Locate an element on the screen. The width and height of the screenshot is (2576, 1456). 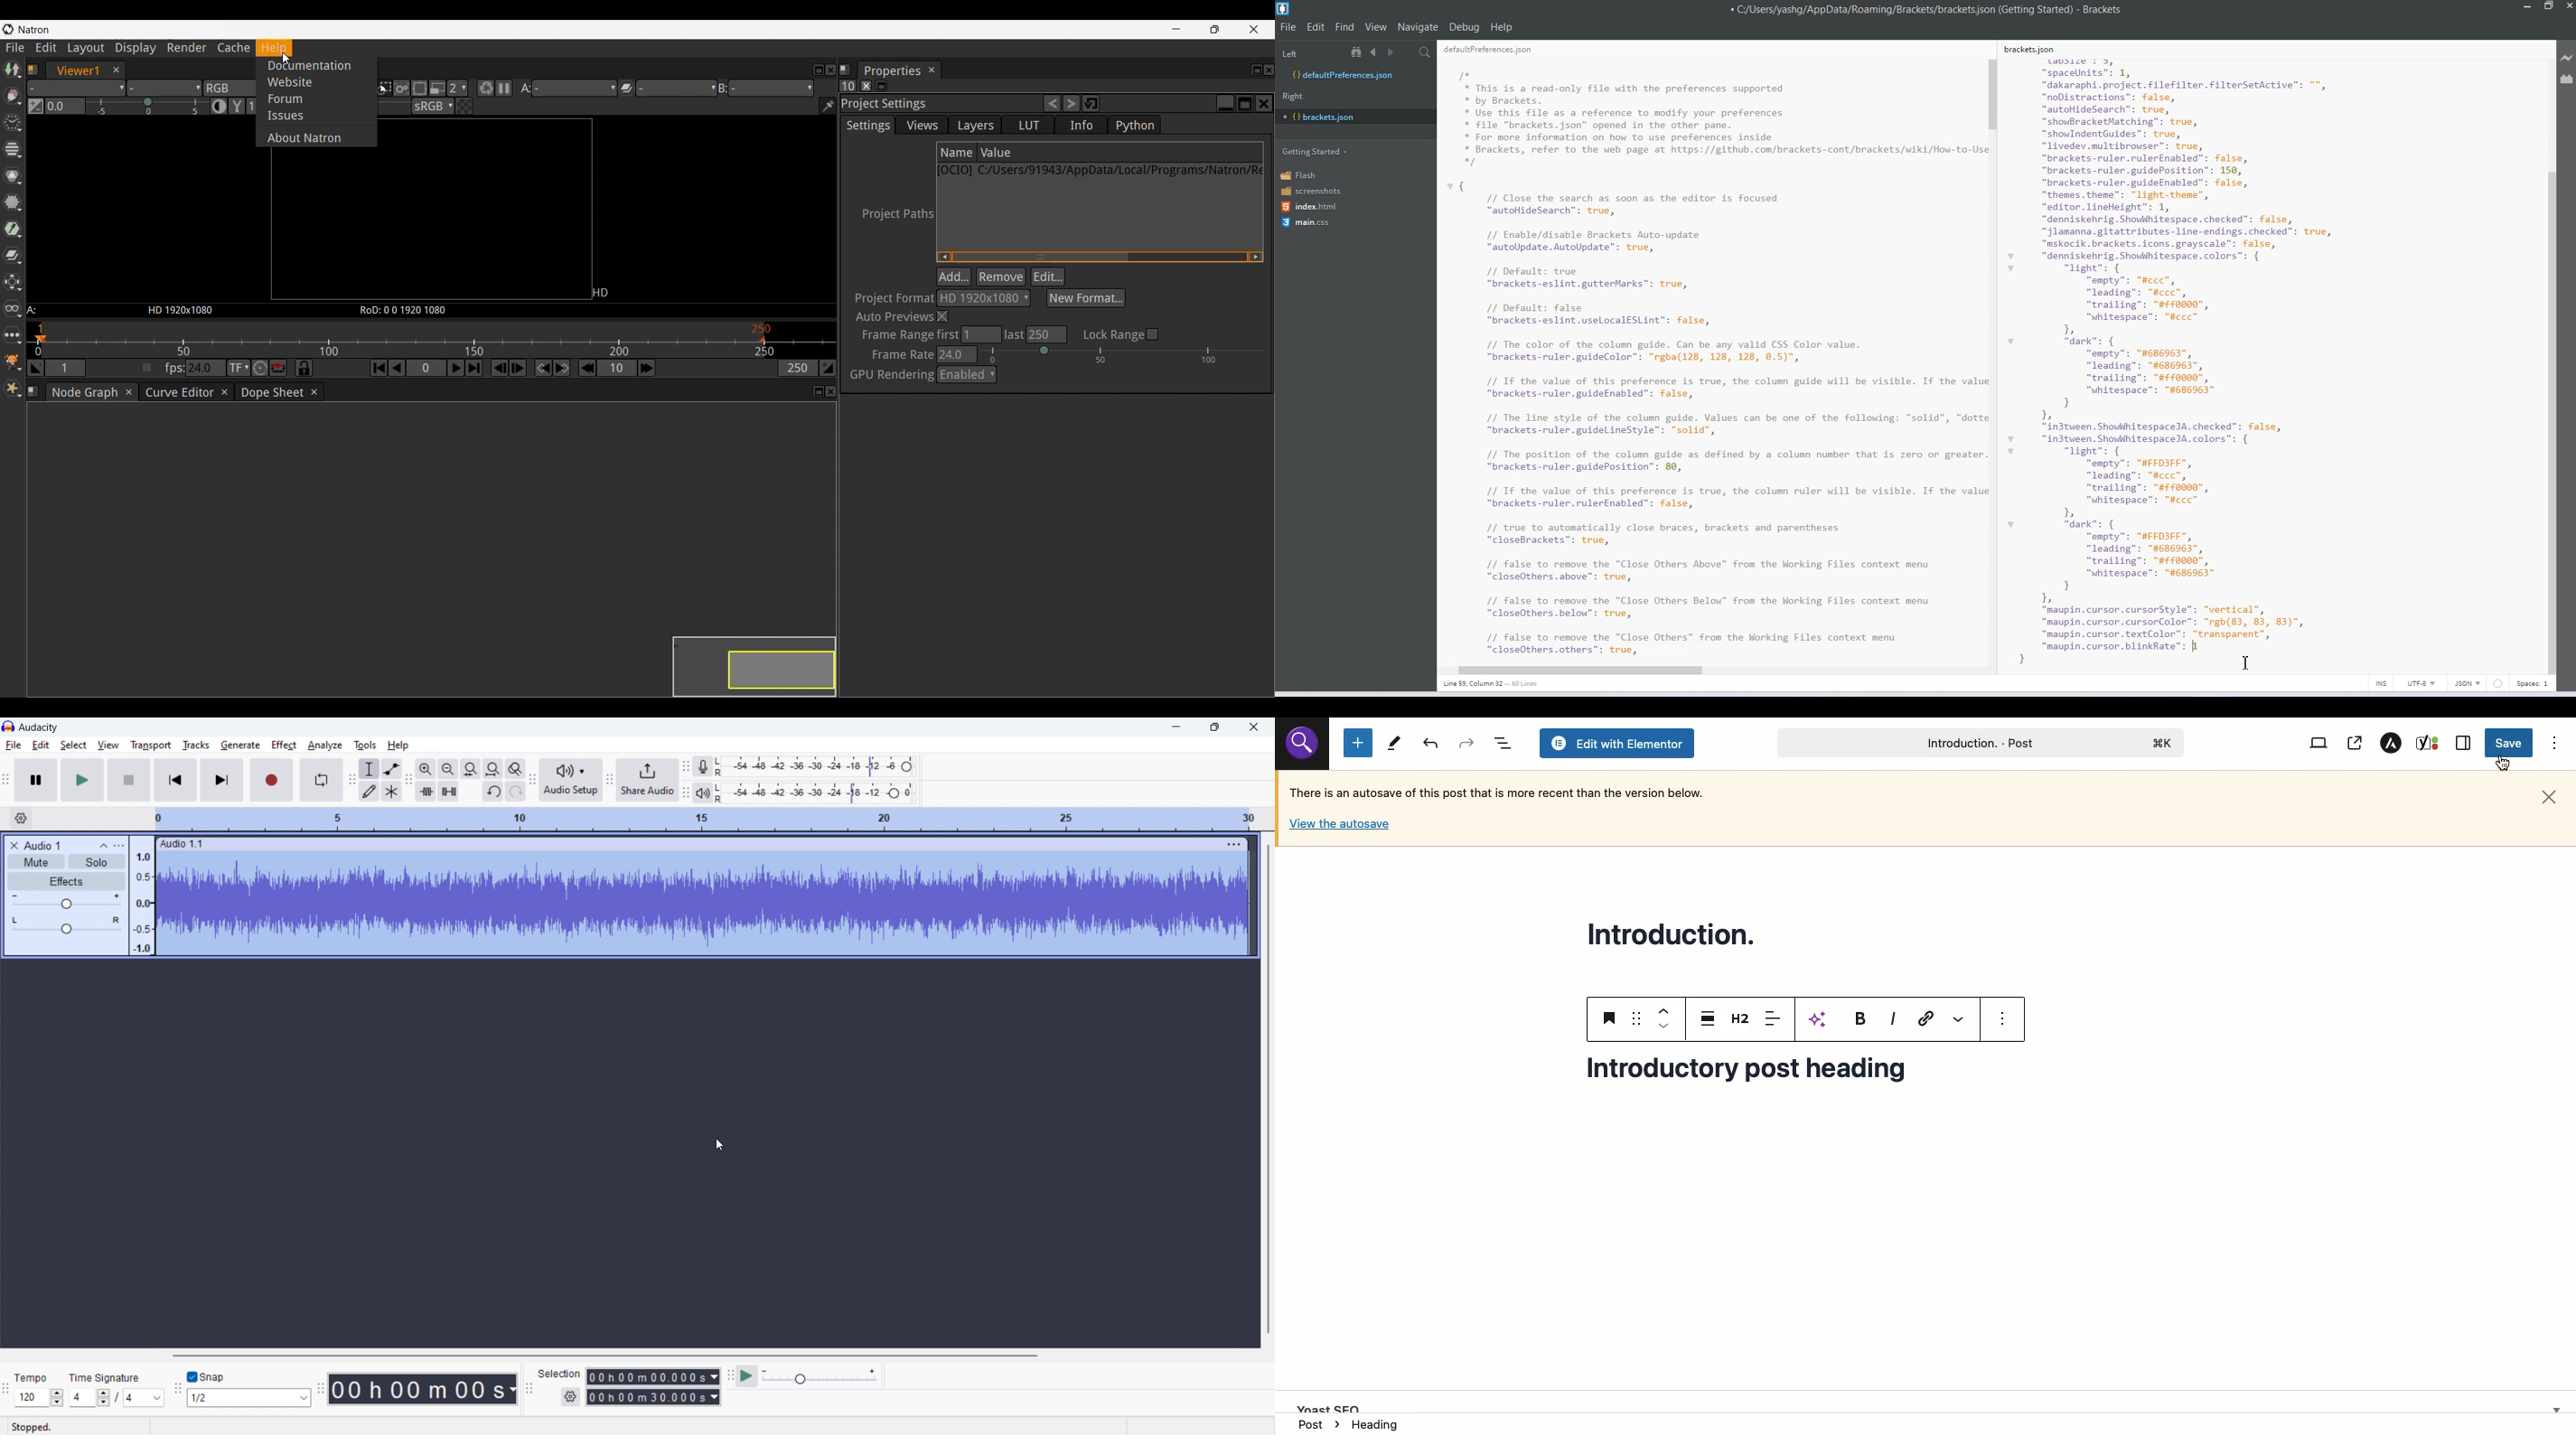
audio setup is located at coordinates (571, 781).